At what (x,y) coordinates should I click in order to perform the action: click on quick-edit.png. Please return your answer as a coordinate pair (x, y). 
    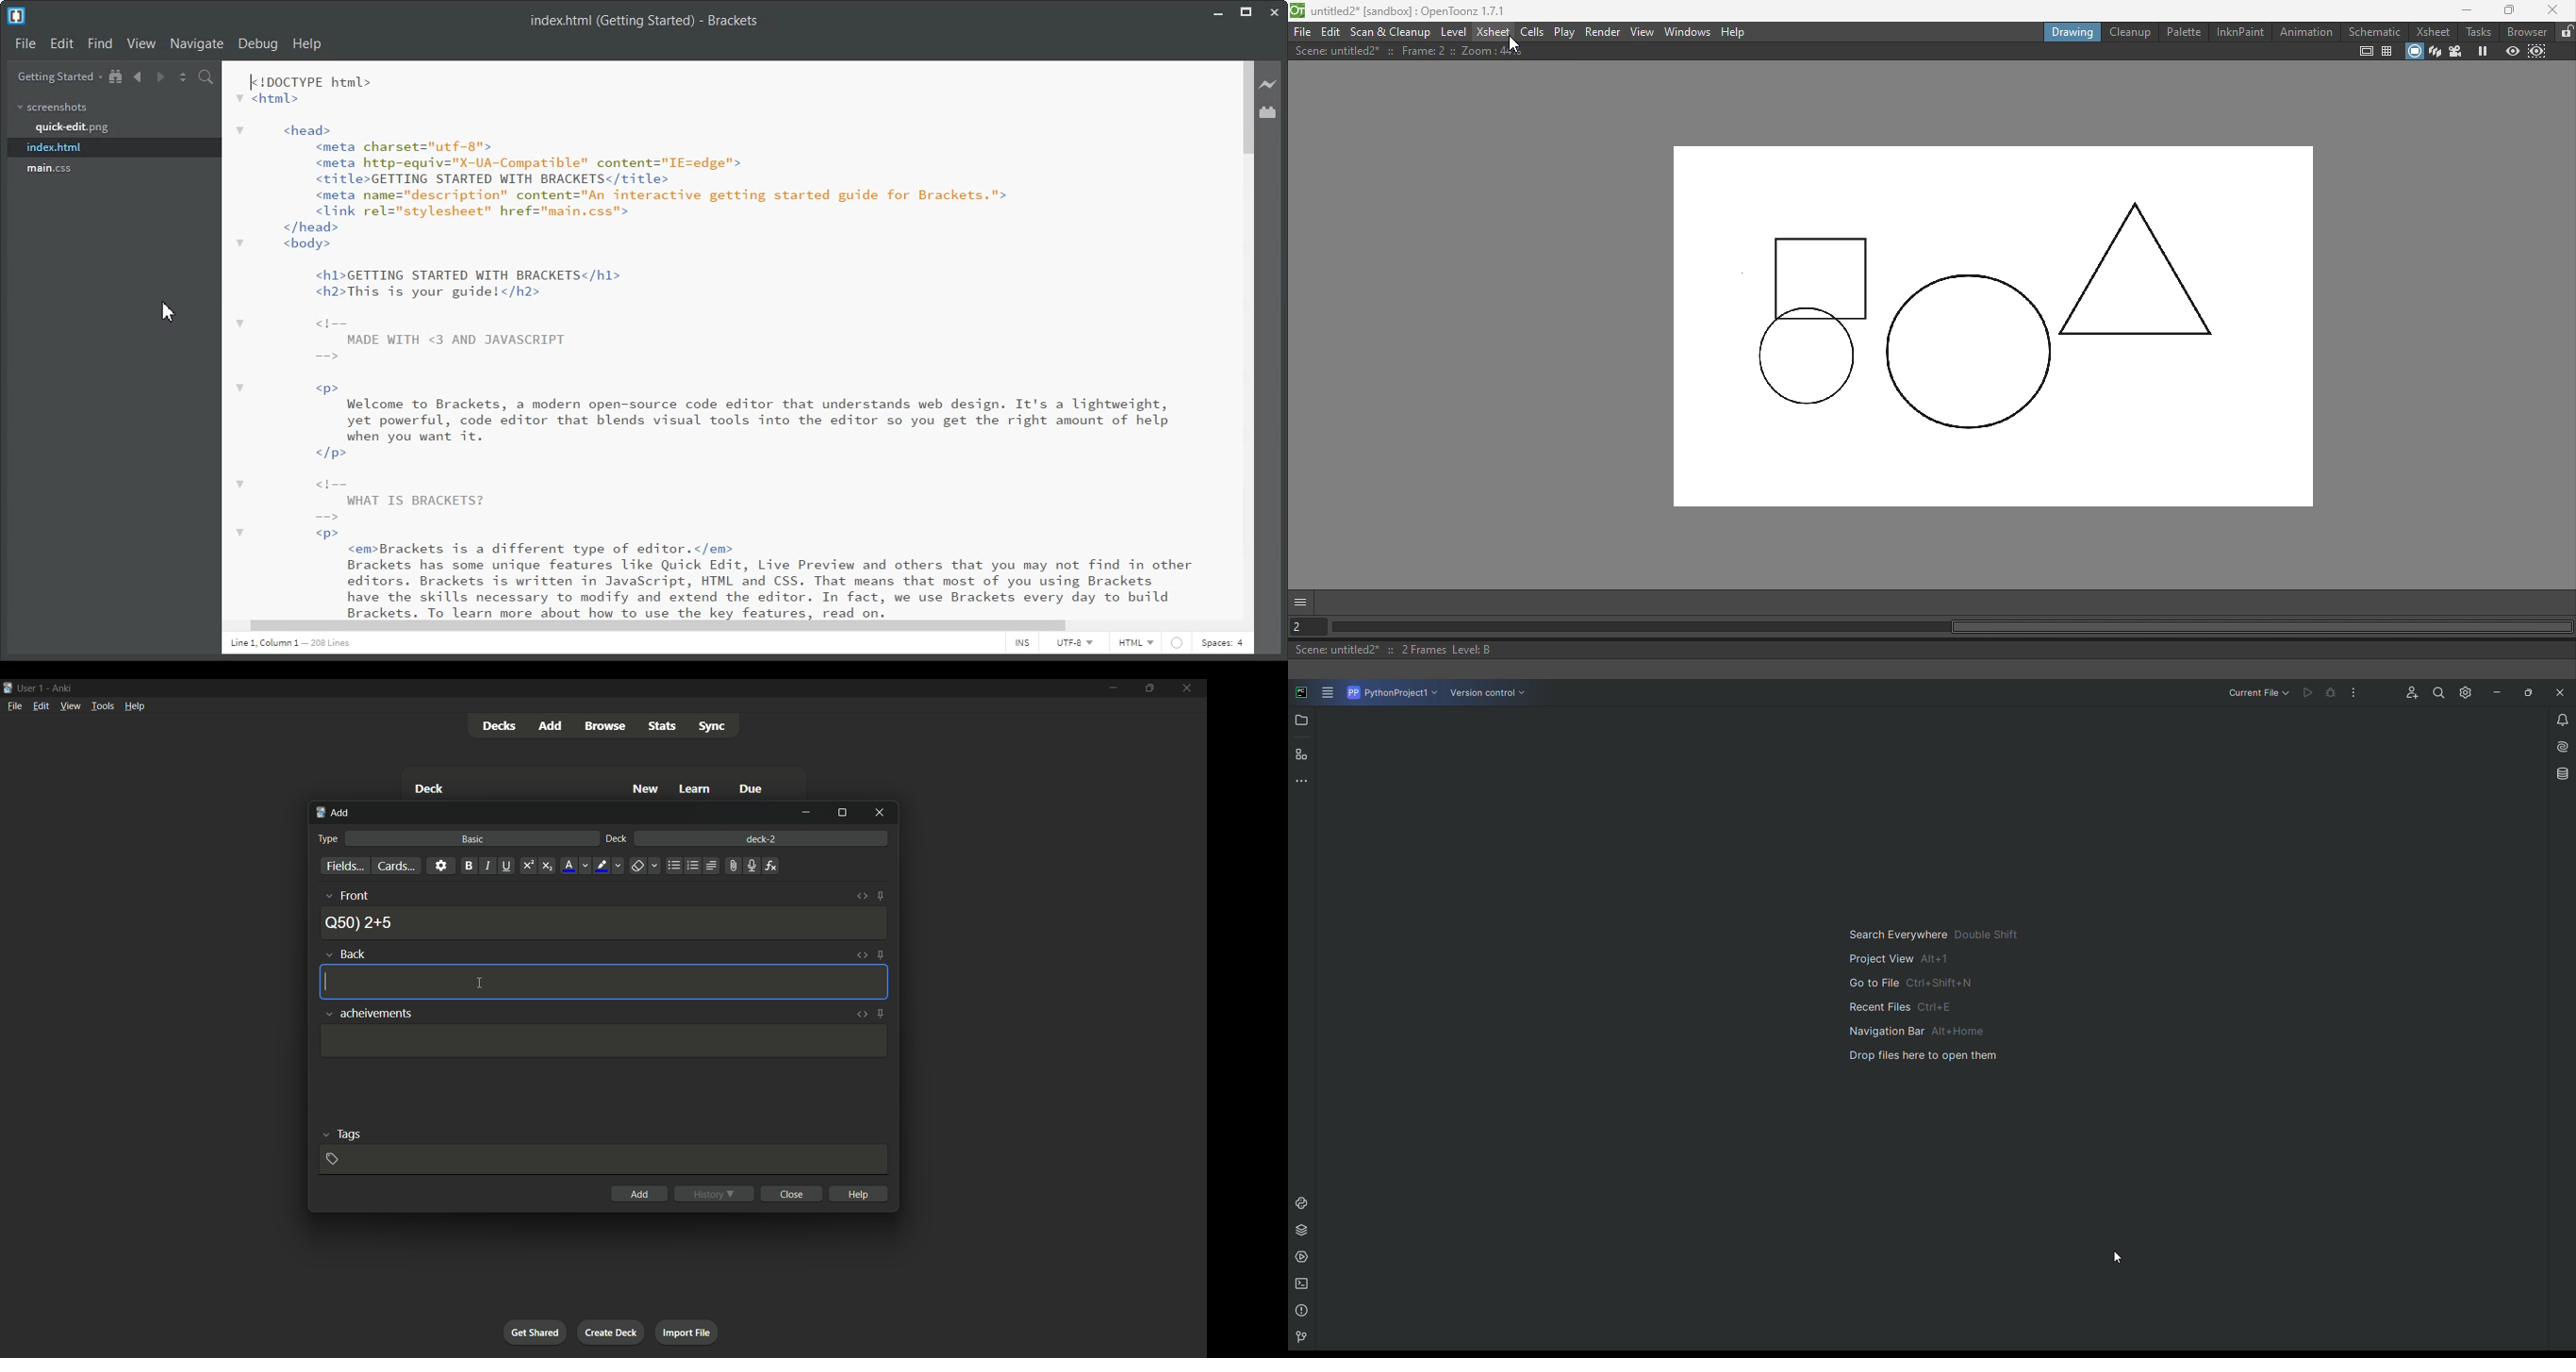
    Looking at the image, I should click on (72, 127).